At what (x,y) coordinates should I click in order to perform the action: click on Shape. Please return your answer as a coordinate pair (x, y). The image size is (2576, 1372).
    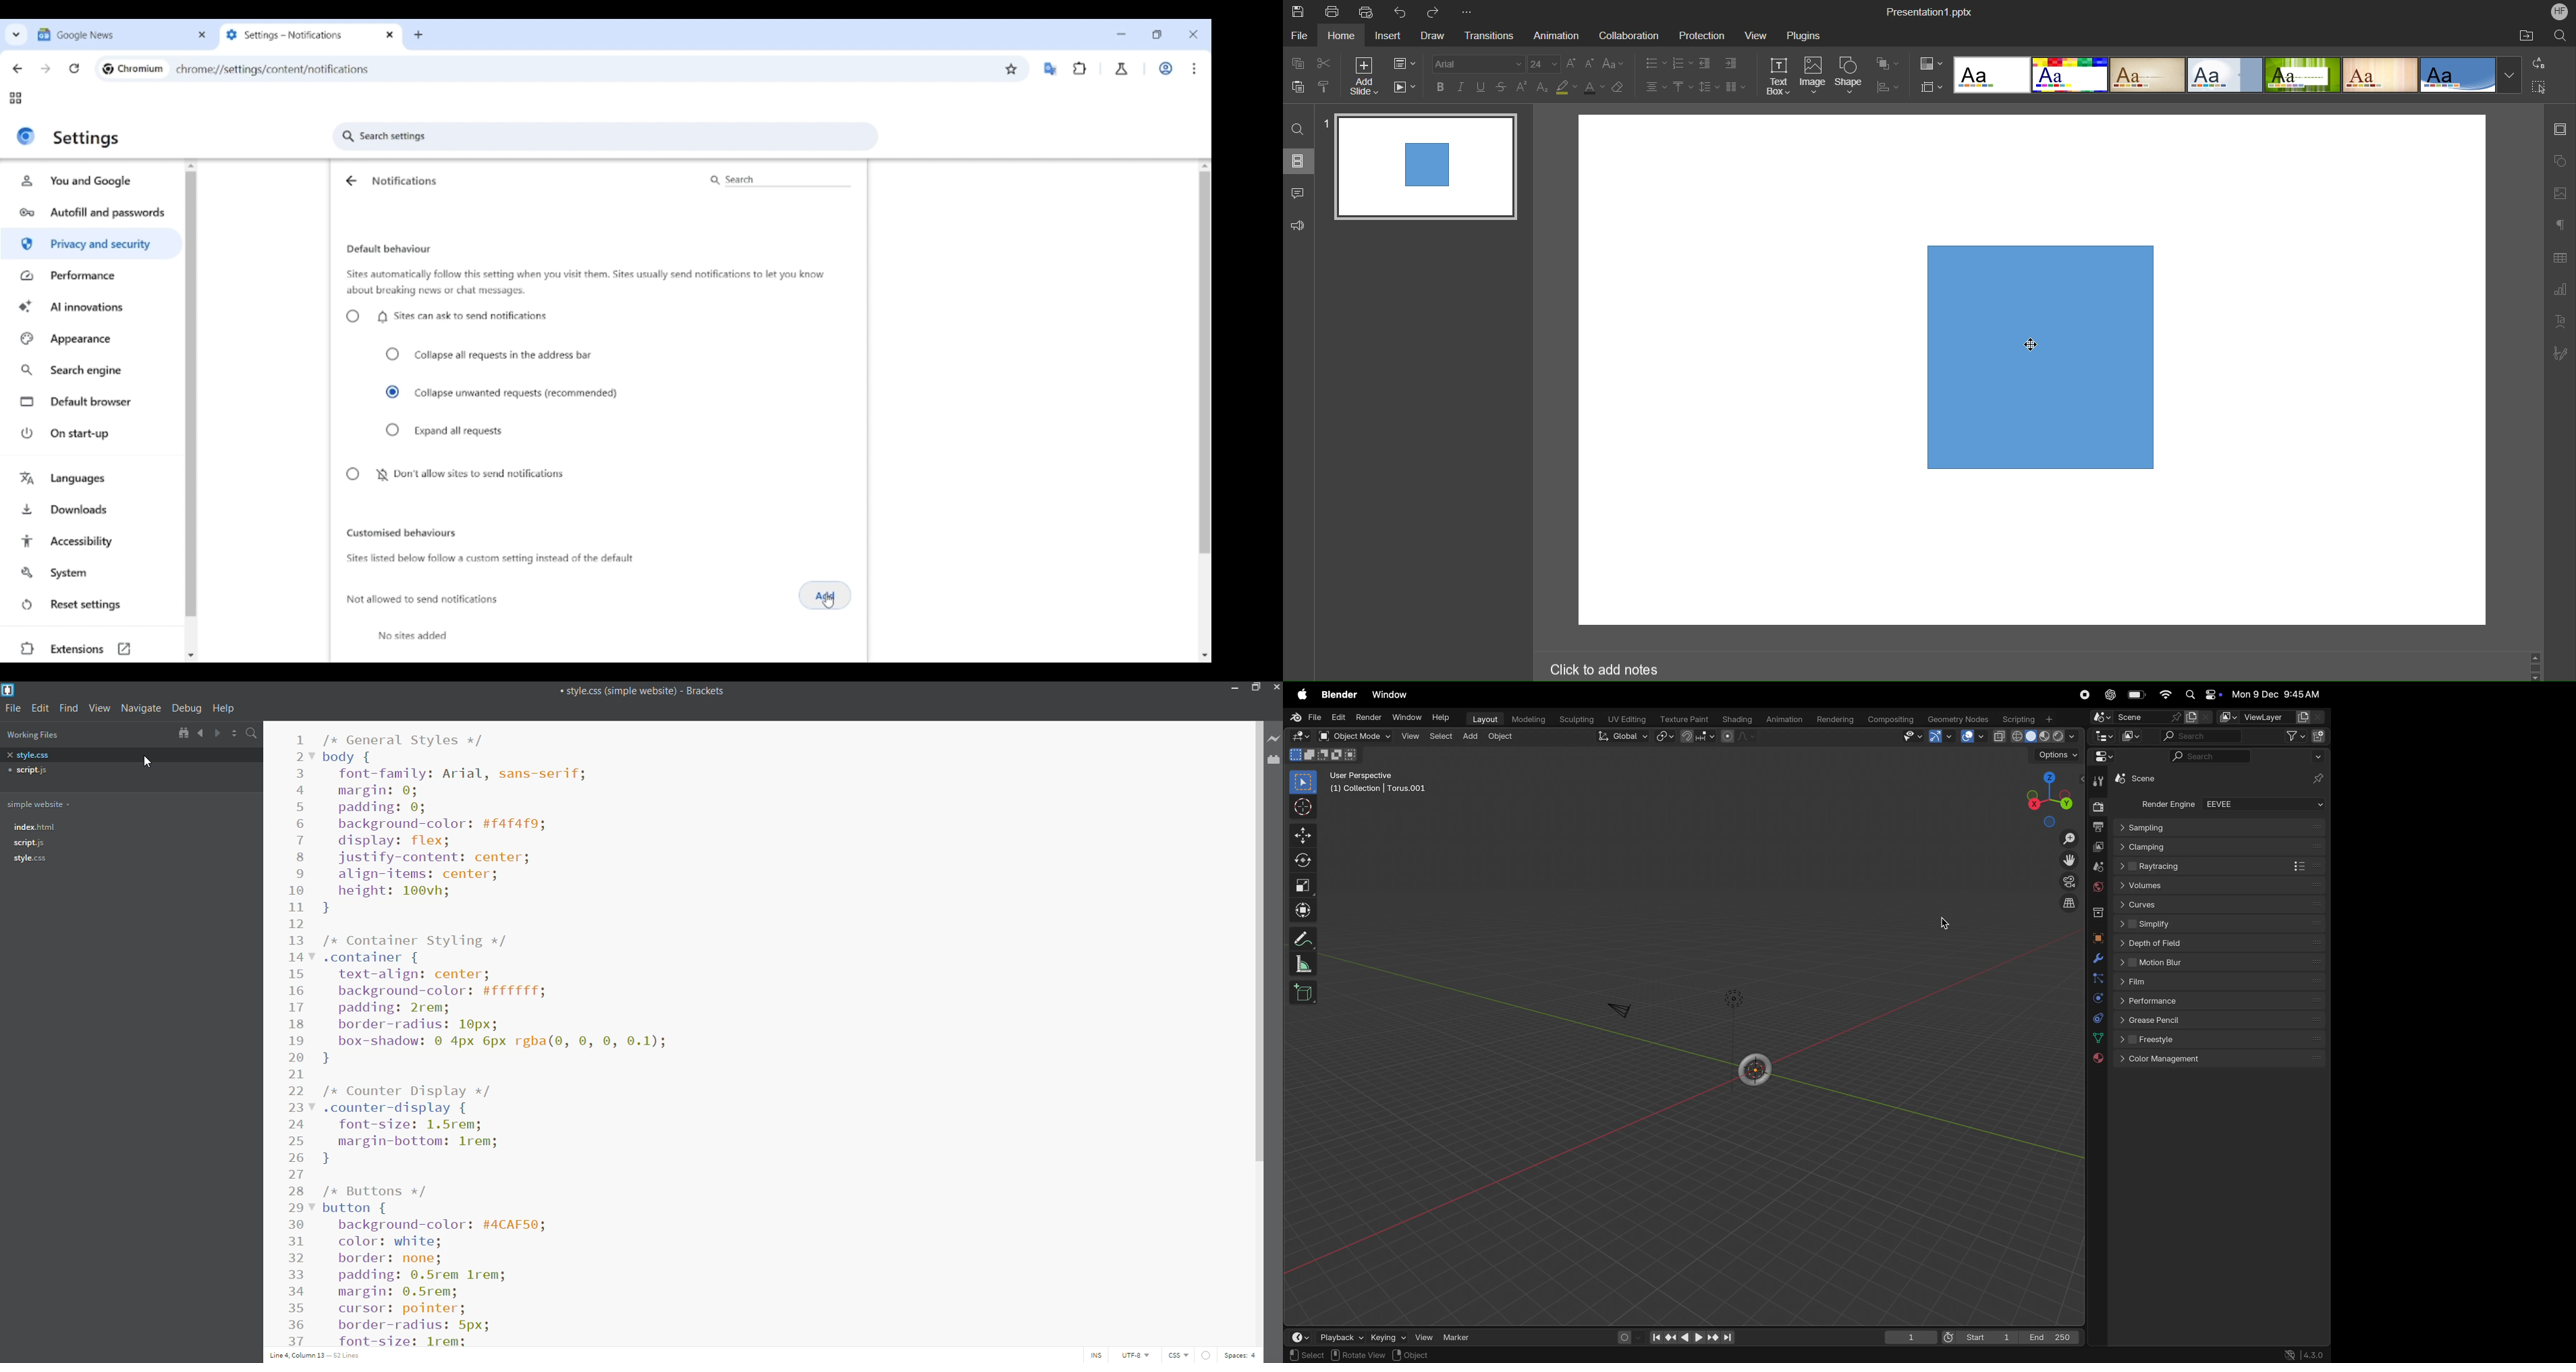
    Looking at the image, I should click on (1850, 76).